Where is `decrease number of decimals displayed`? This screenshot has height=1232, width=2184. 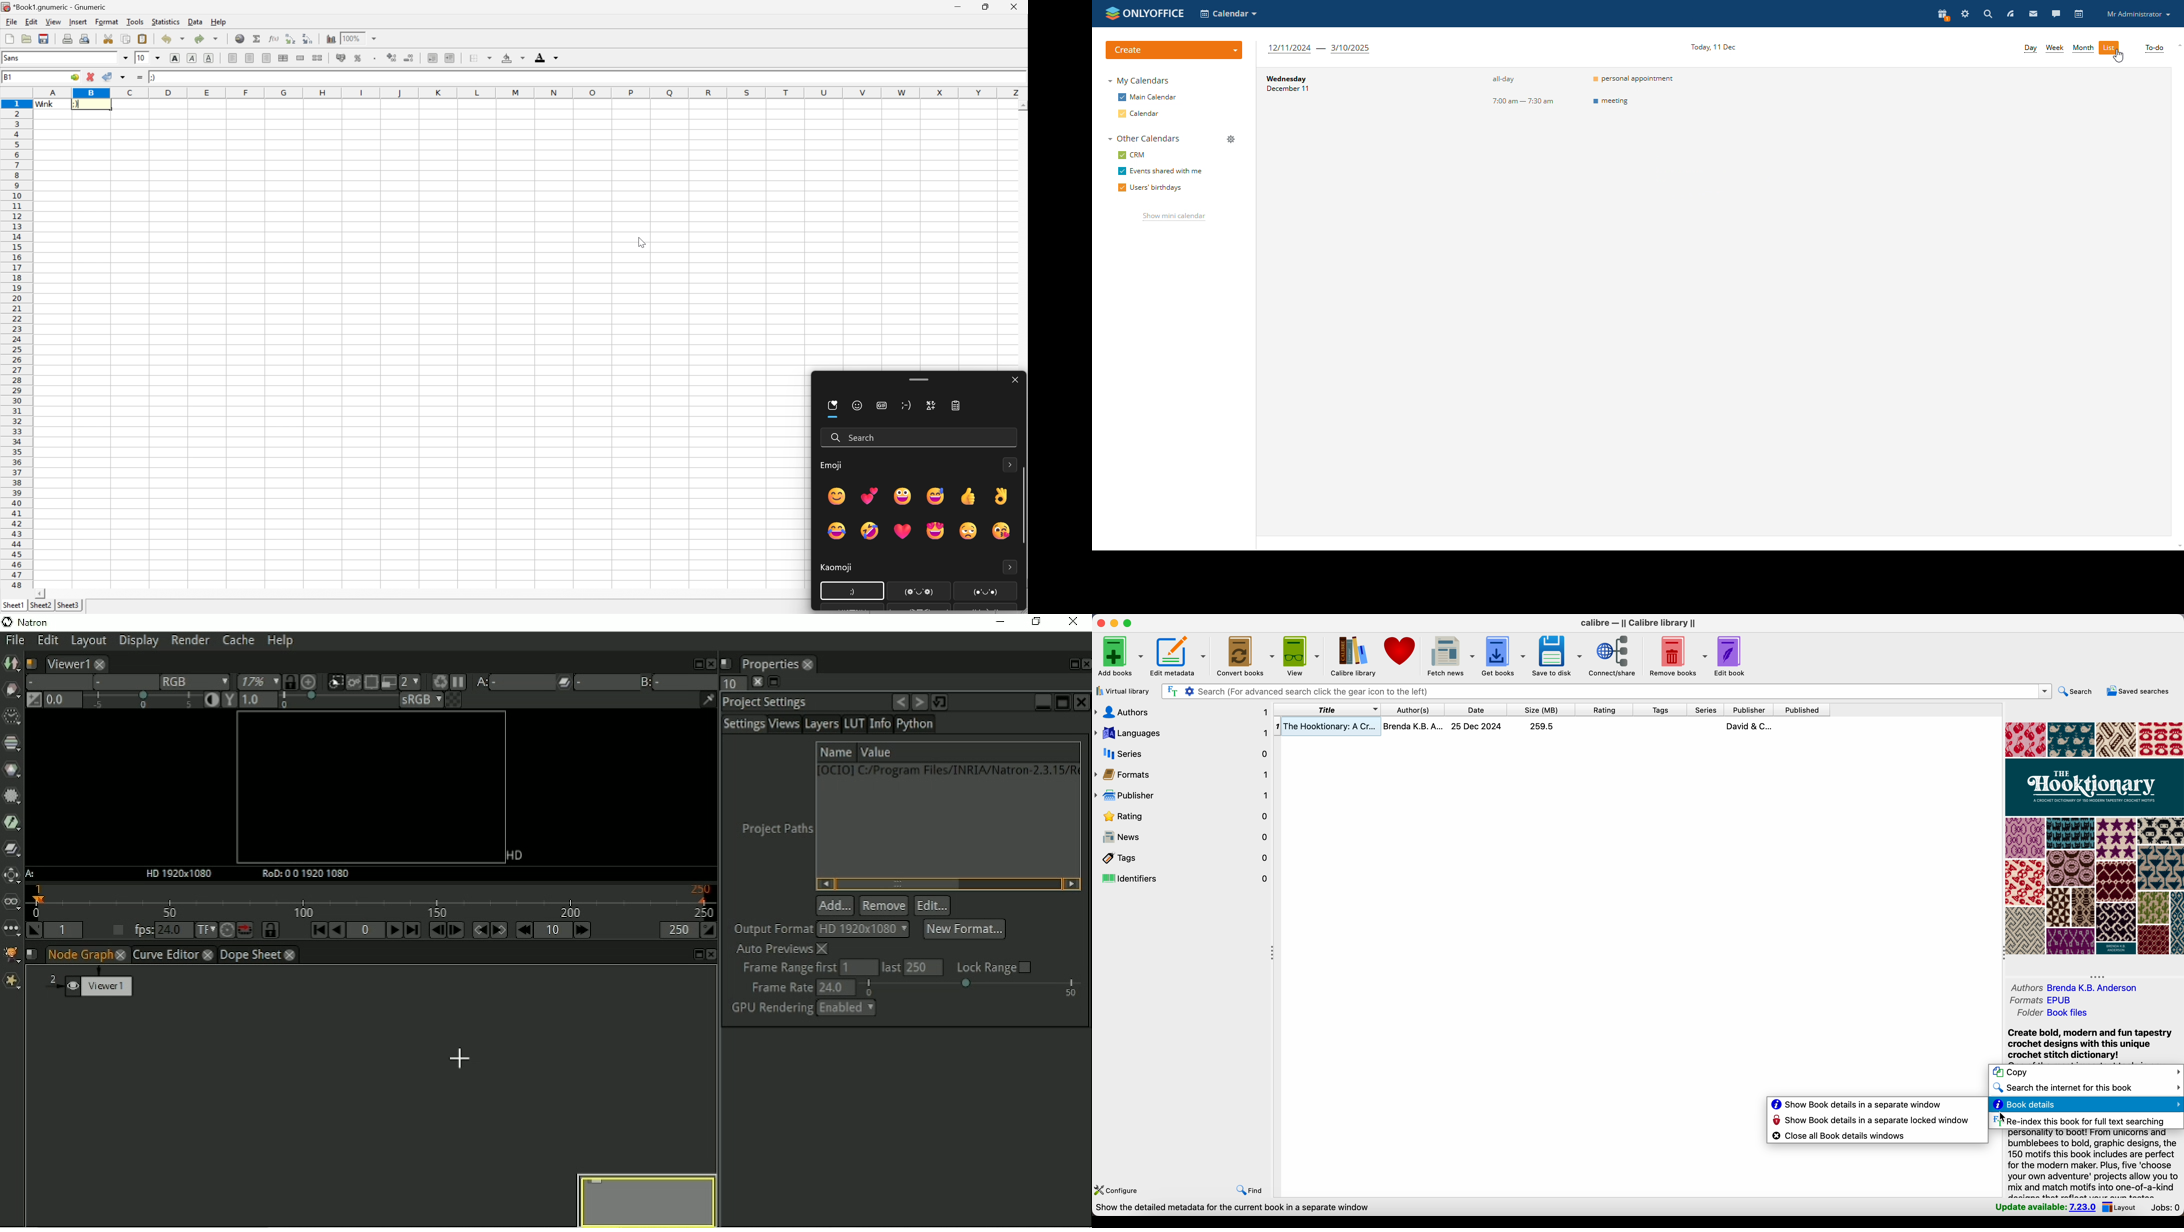 decrease number of decimals displayed is located at coordinates (410, 59).